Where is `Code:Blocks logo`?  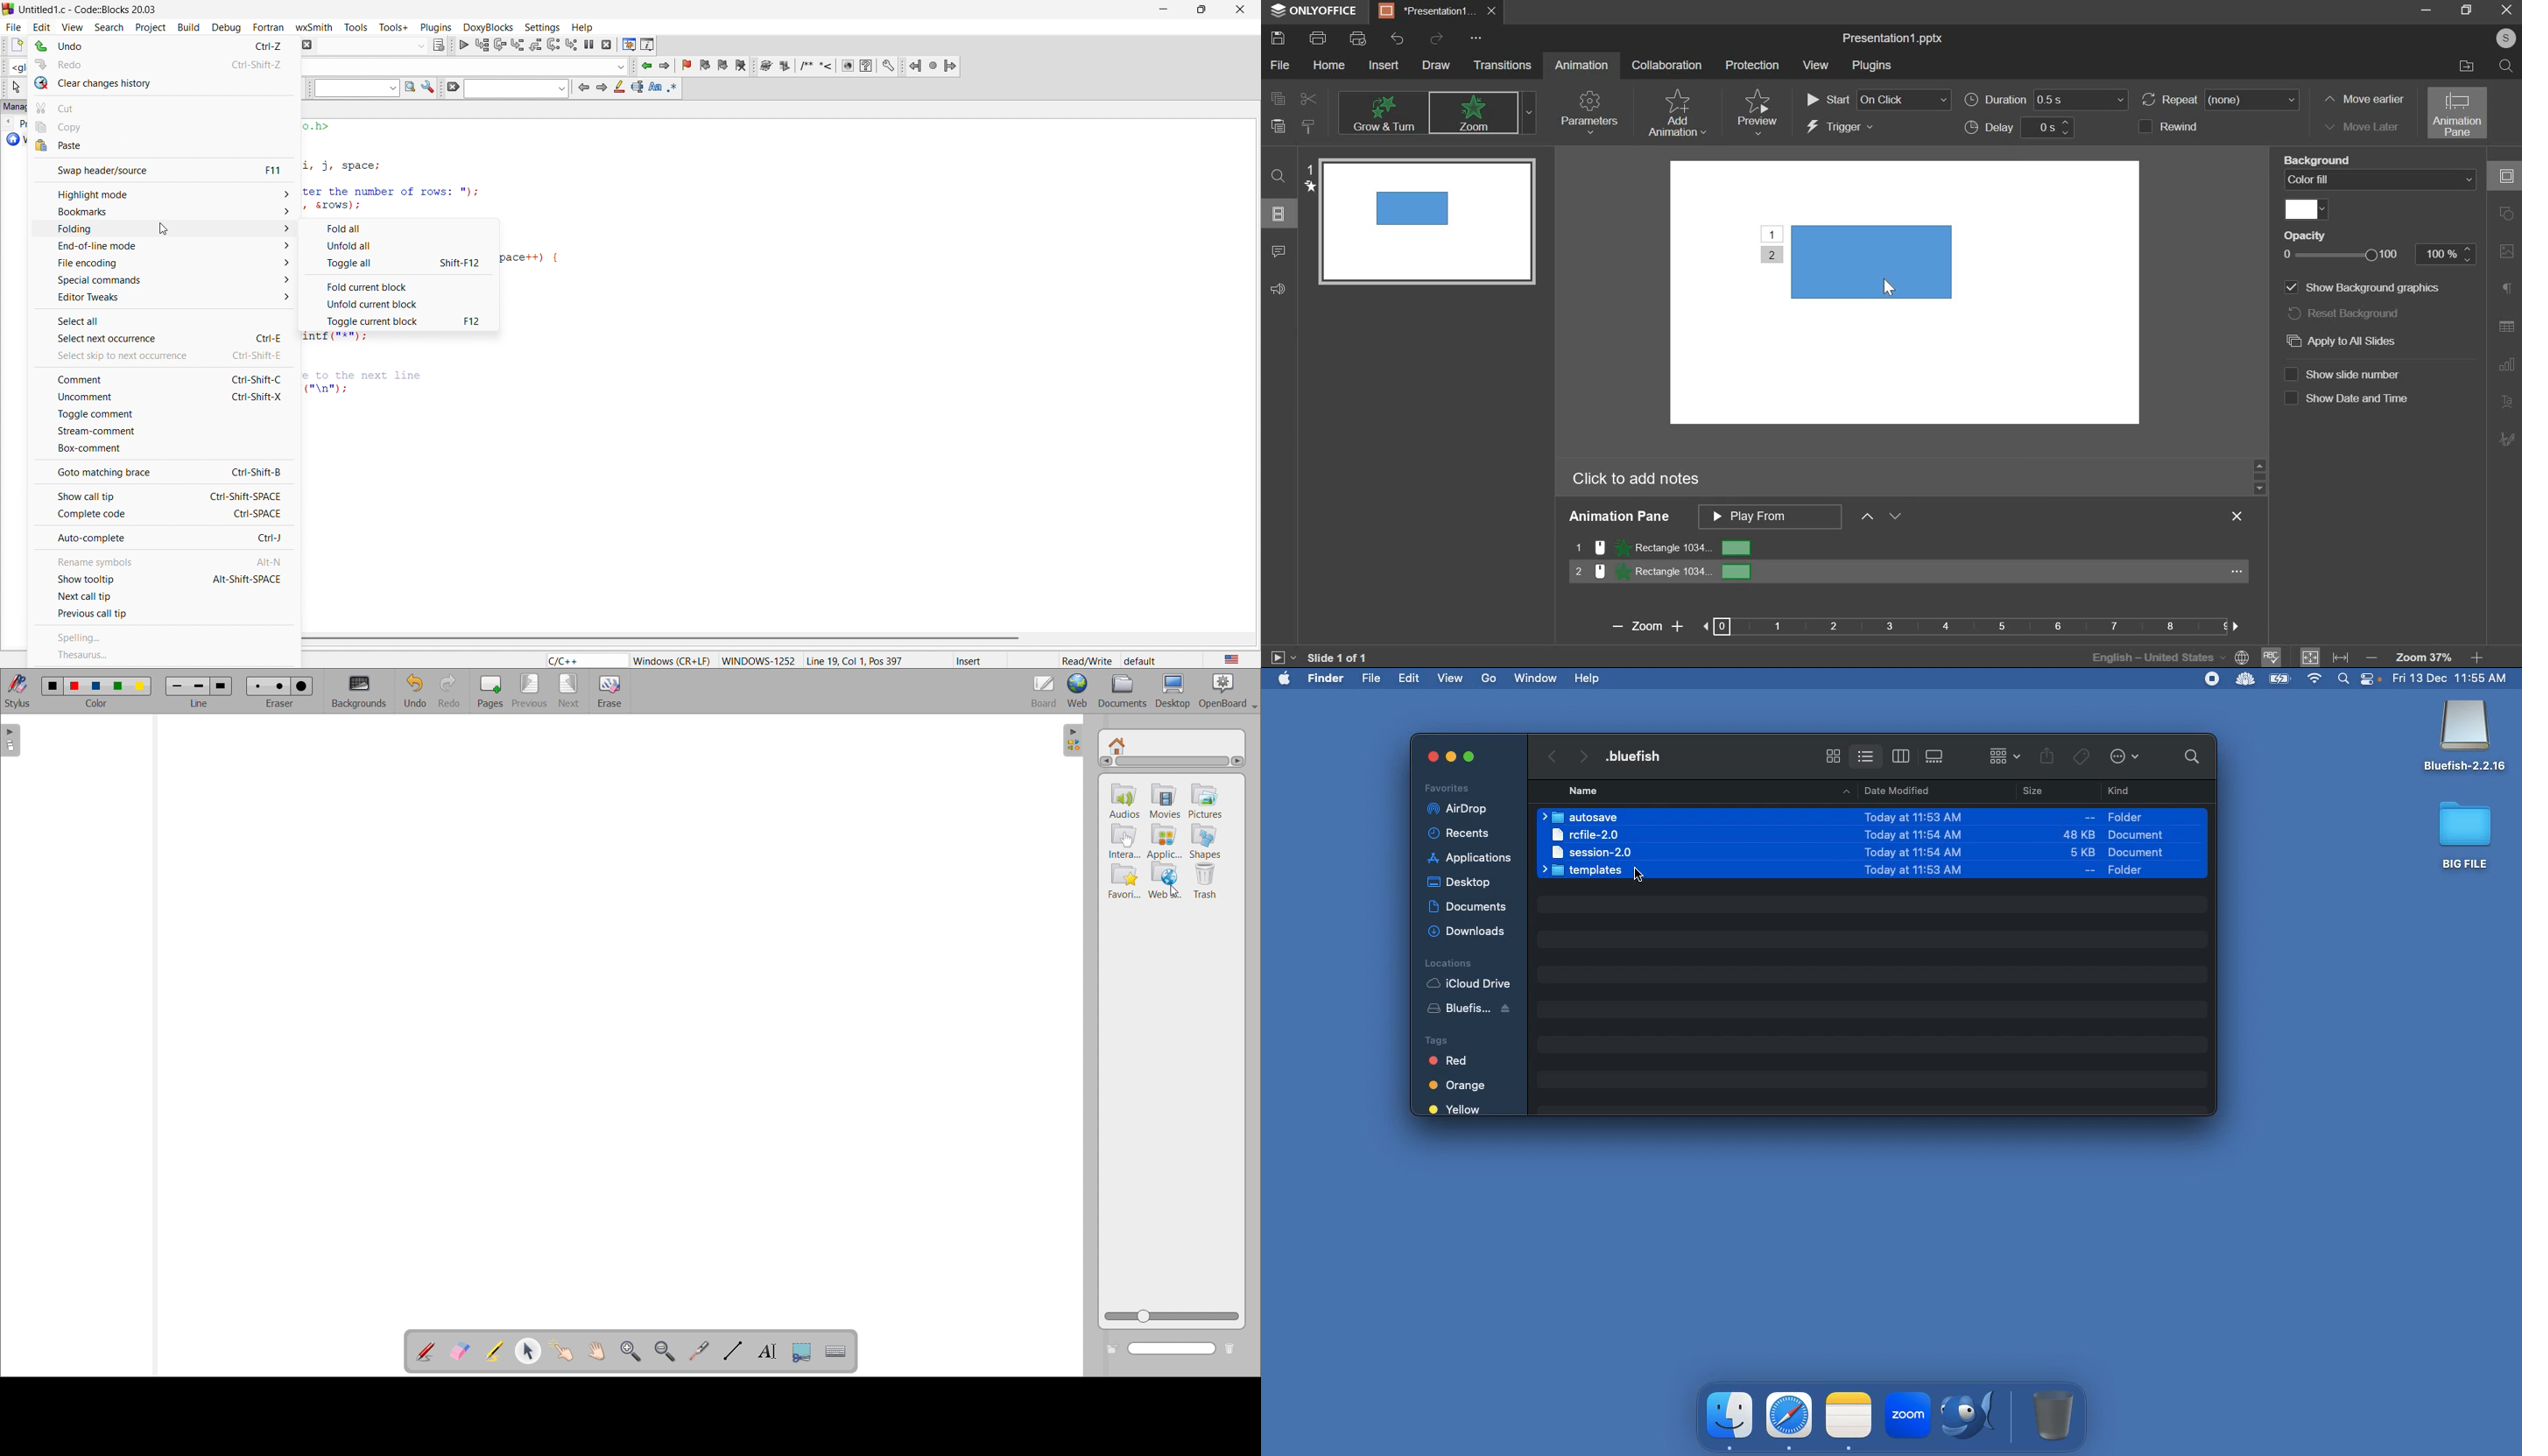
Code:Blocks logo is located at coordinates (8, 7).